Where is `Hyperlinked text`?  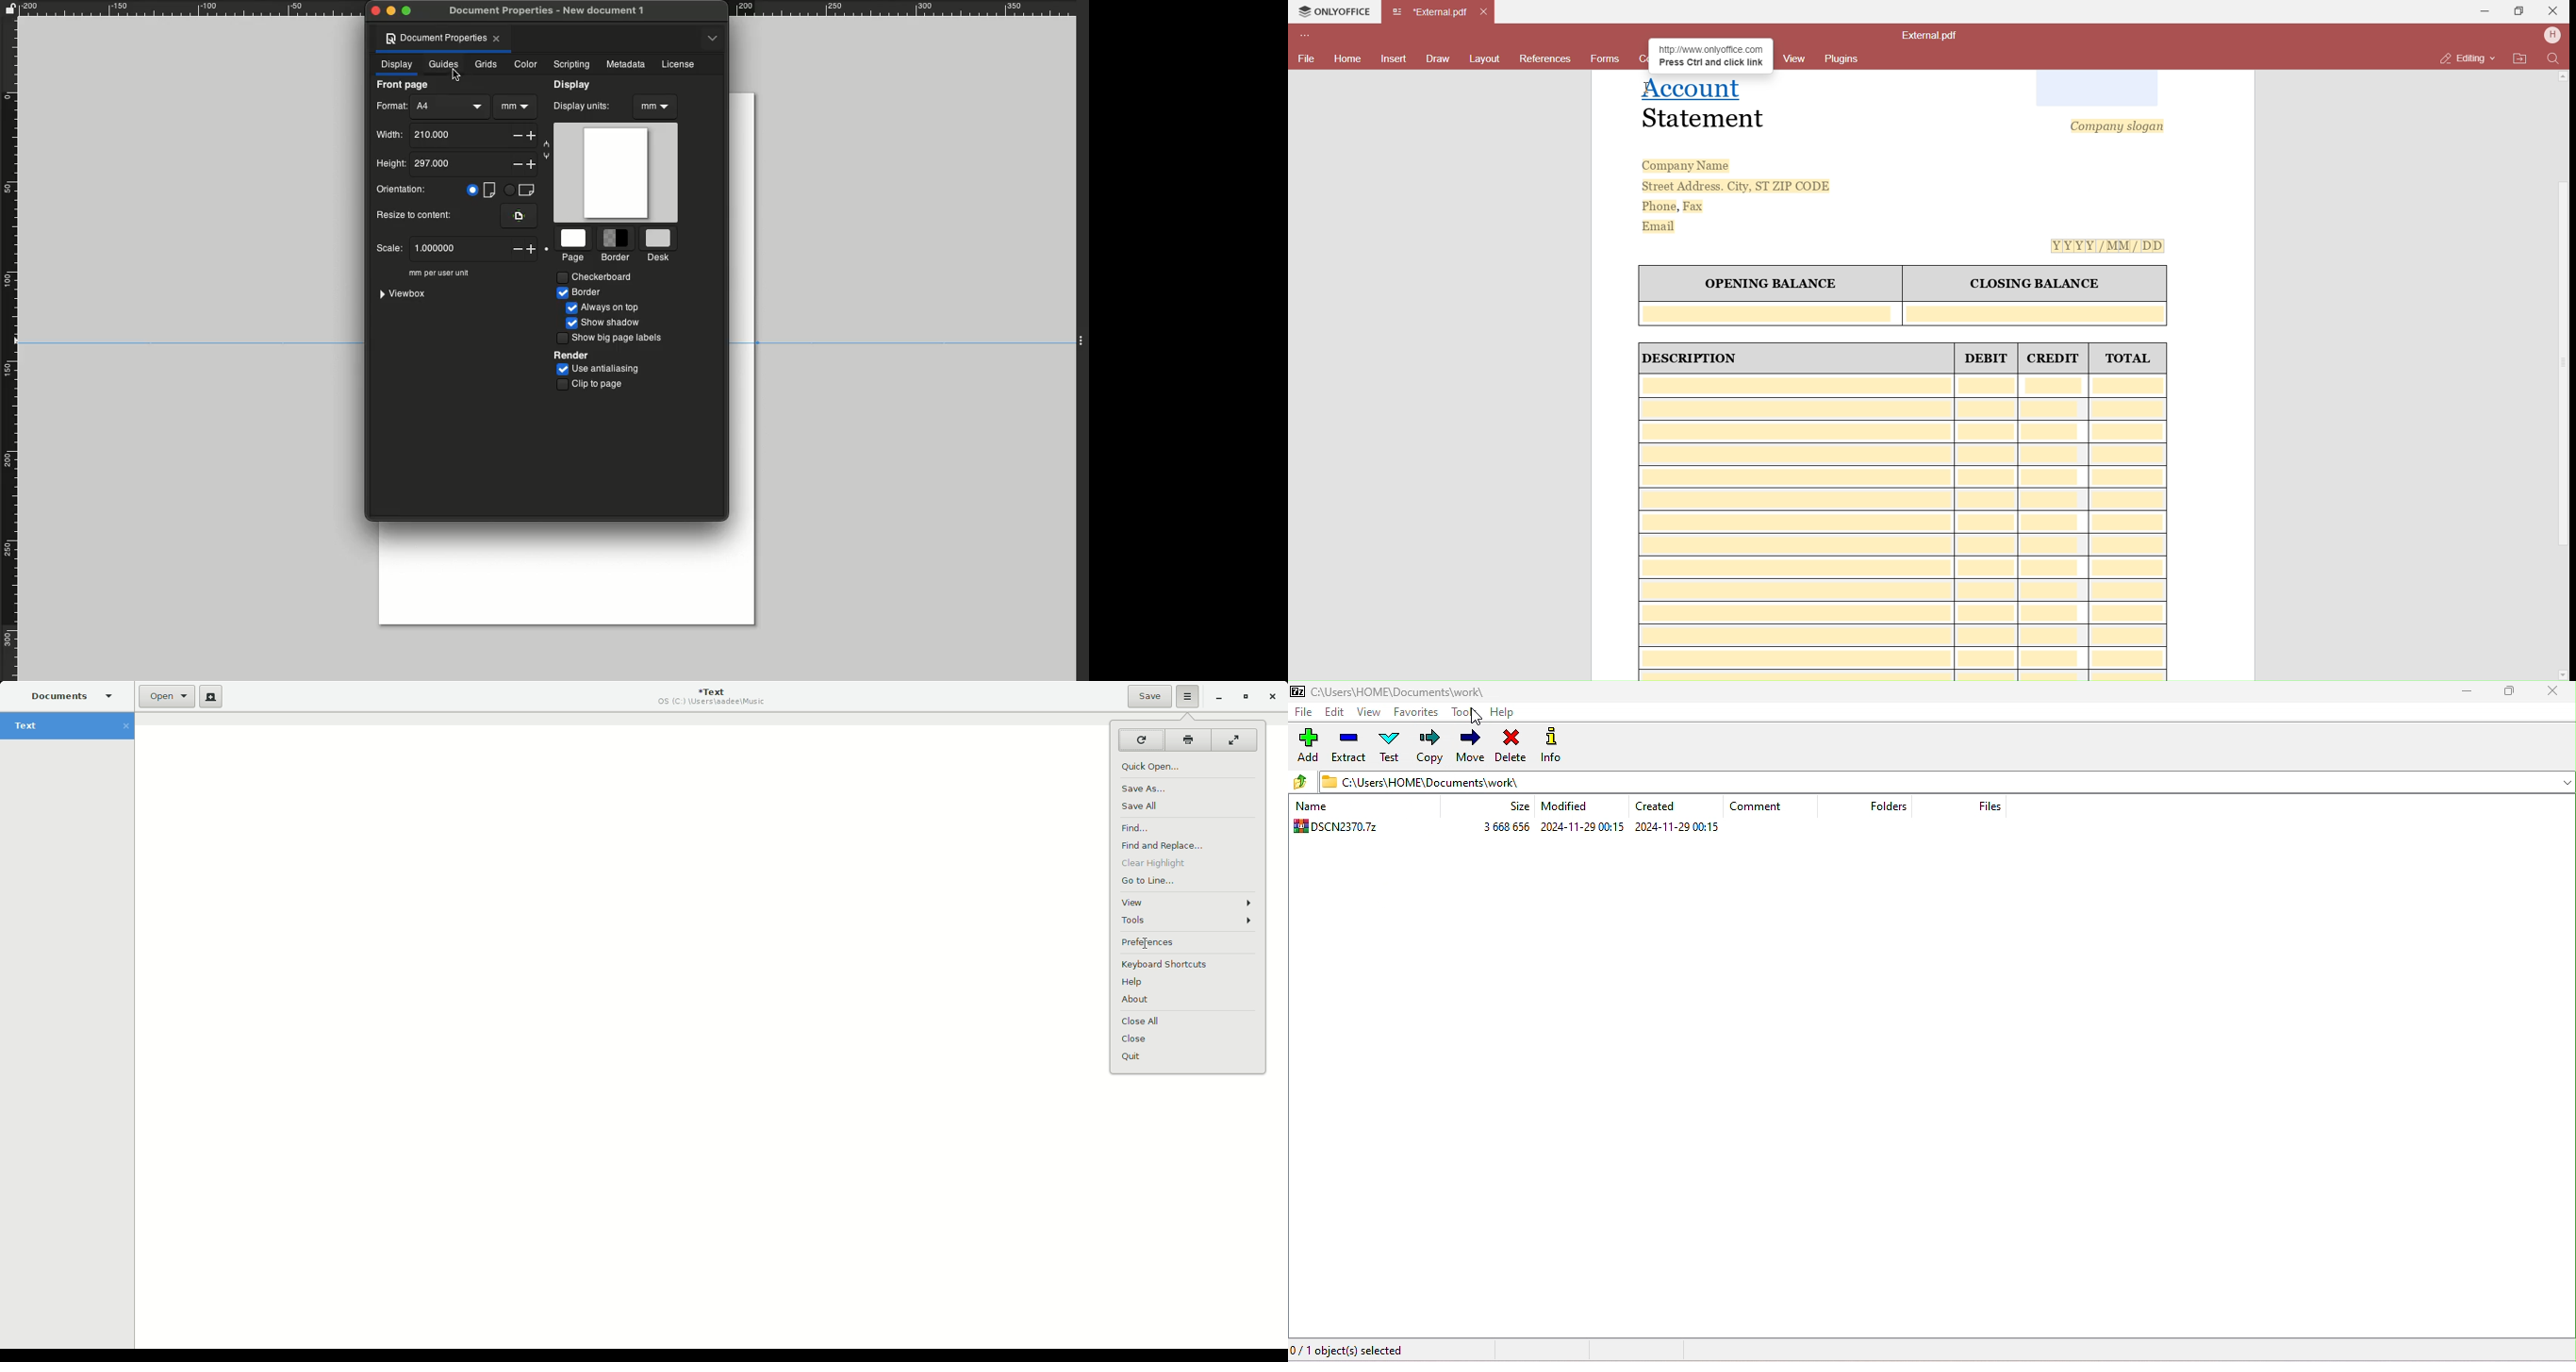 Hyperlinked text is located at coordinates (1694, 89).